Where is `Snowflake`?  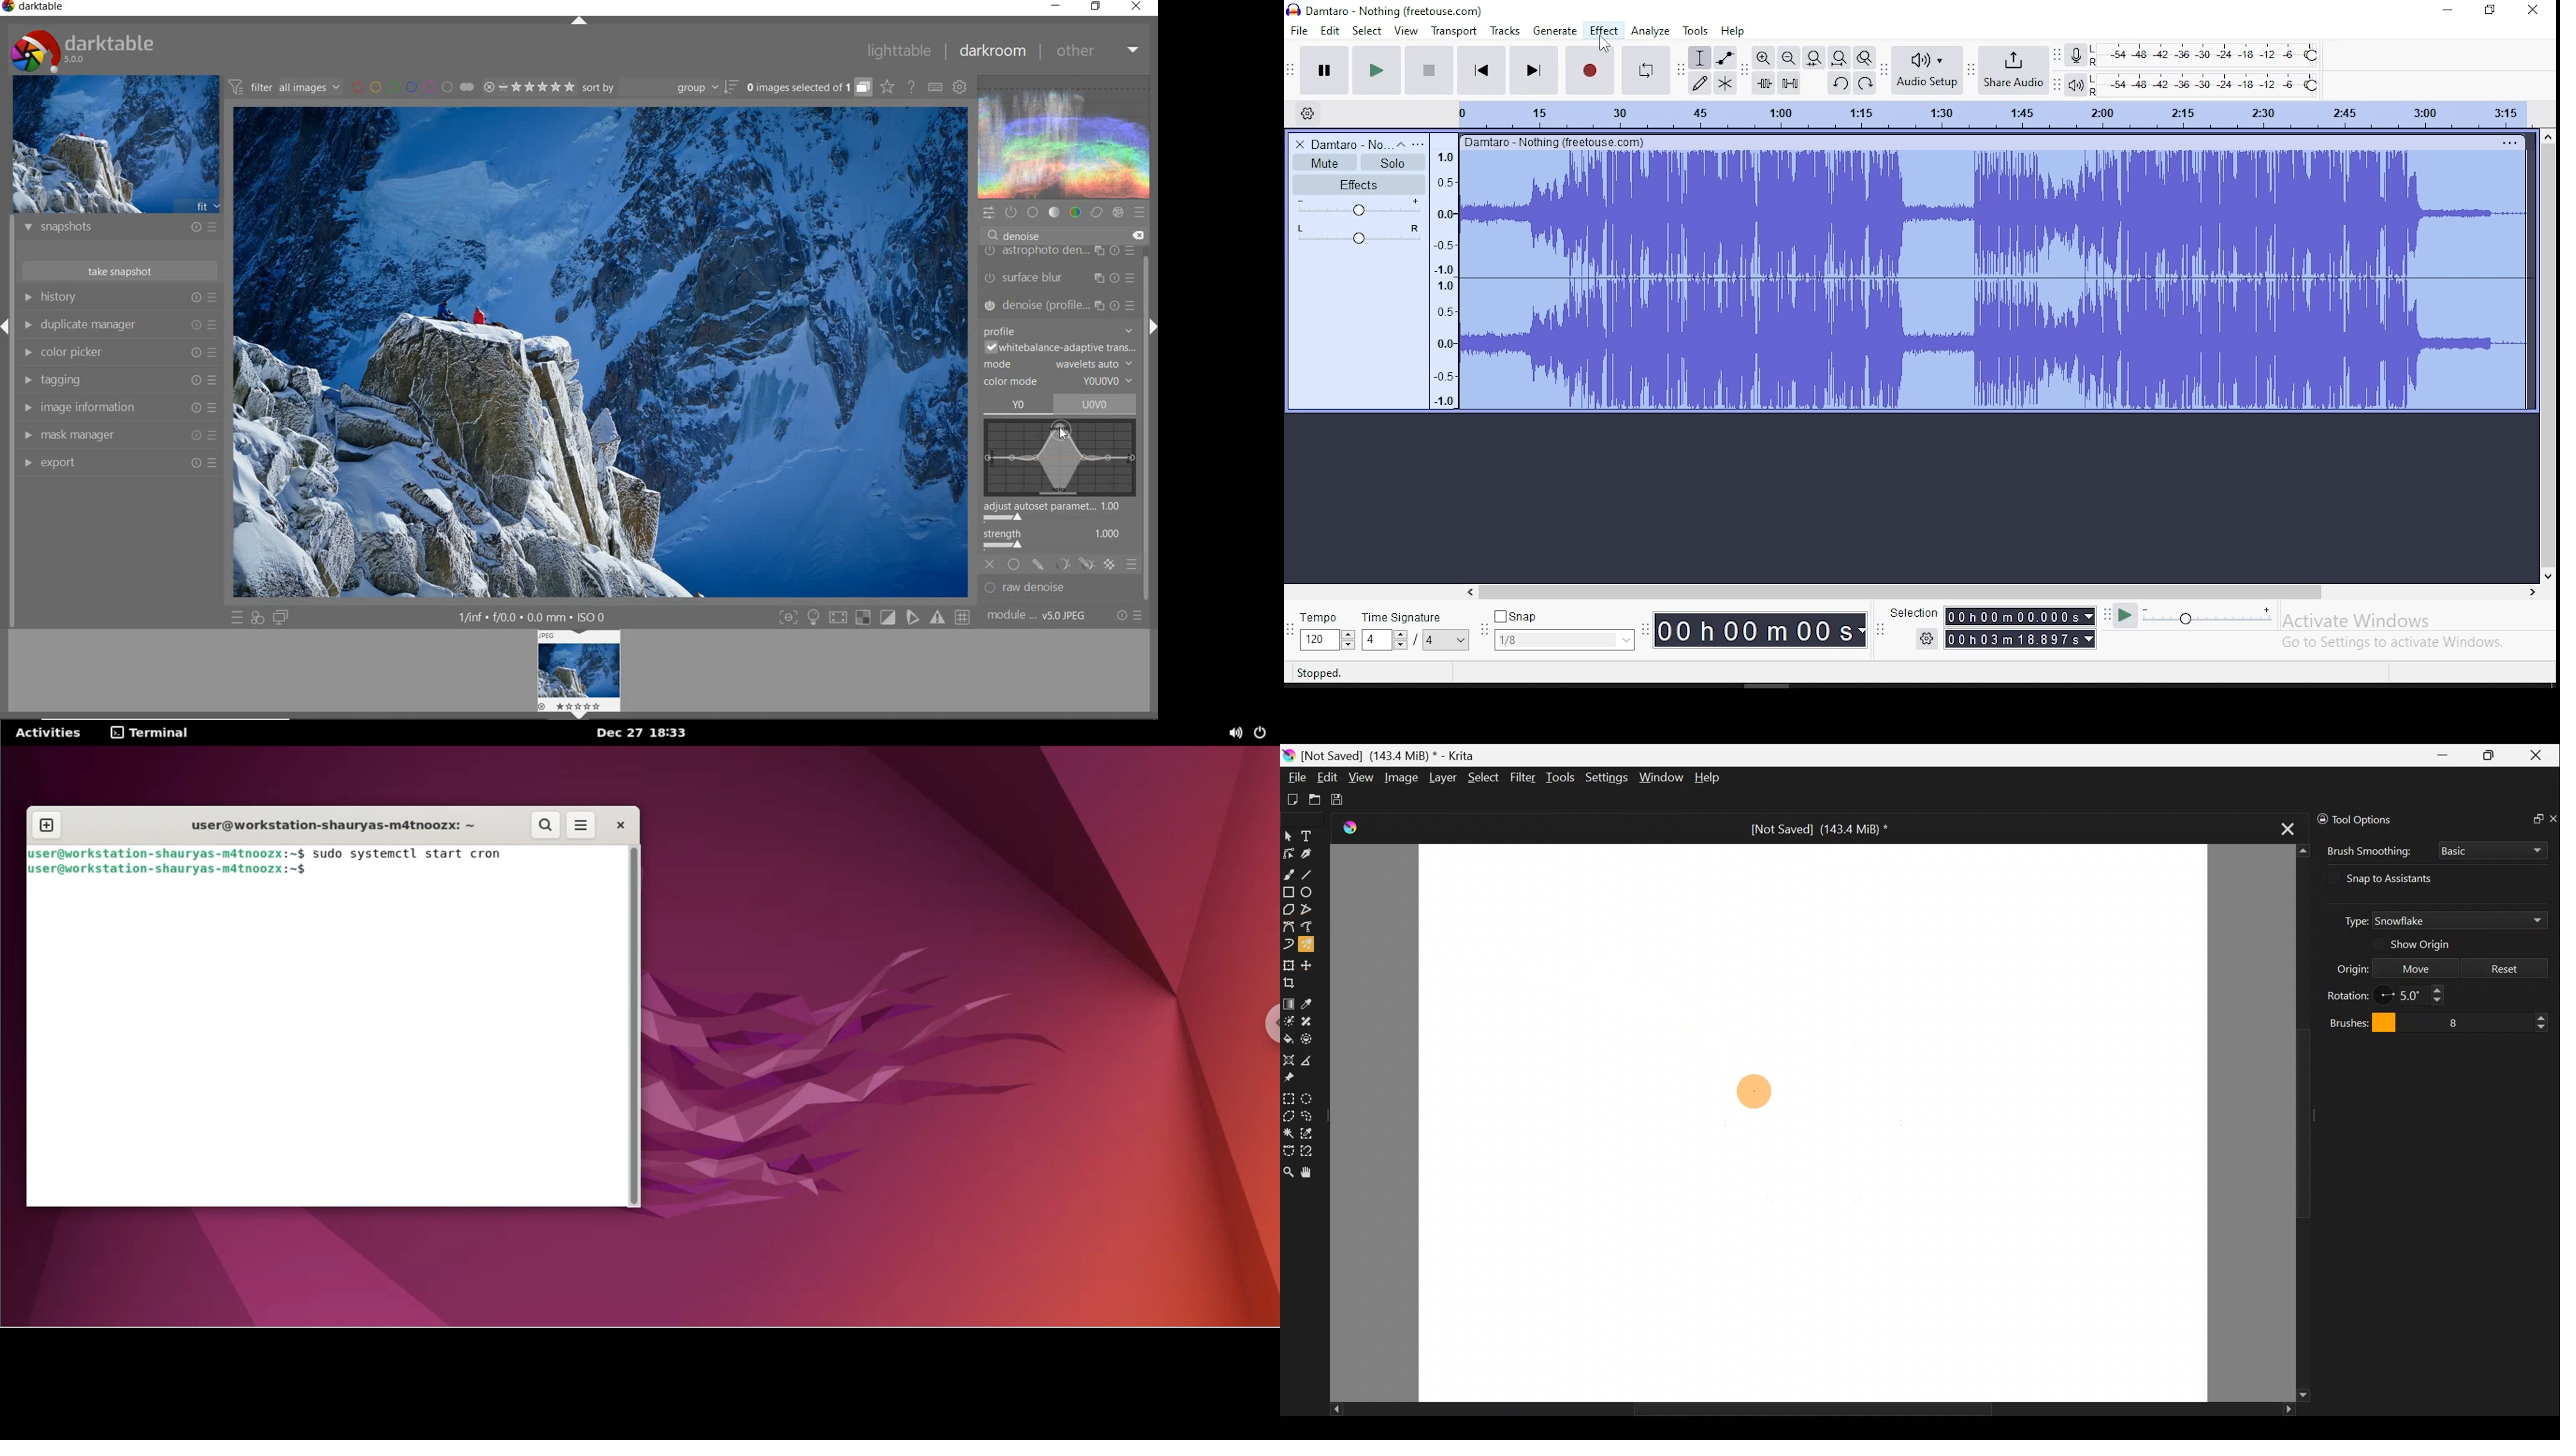 Snowflake is located at coordinates (2459, 921).